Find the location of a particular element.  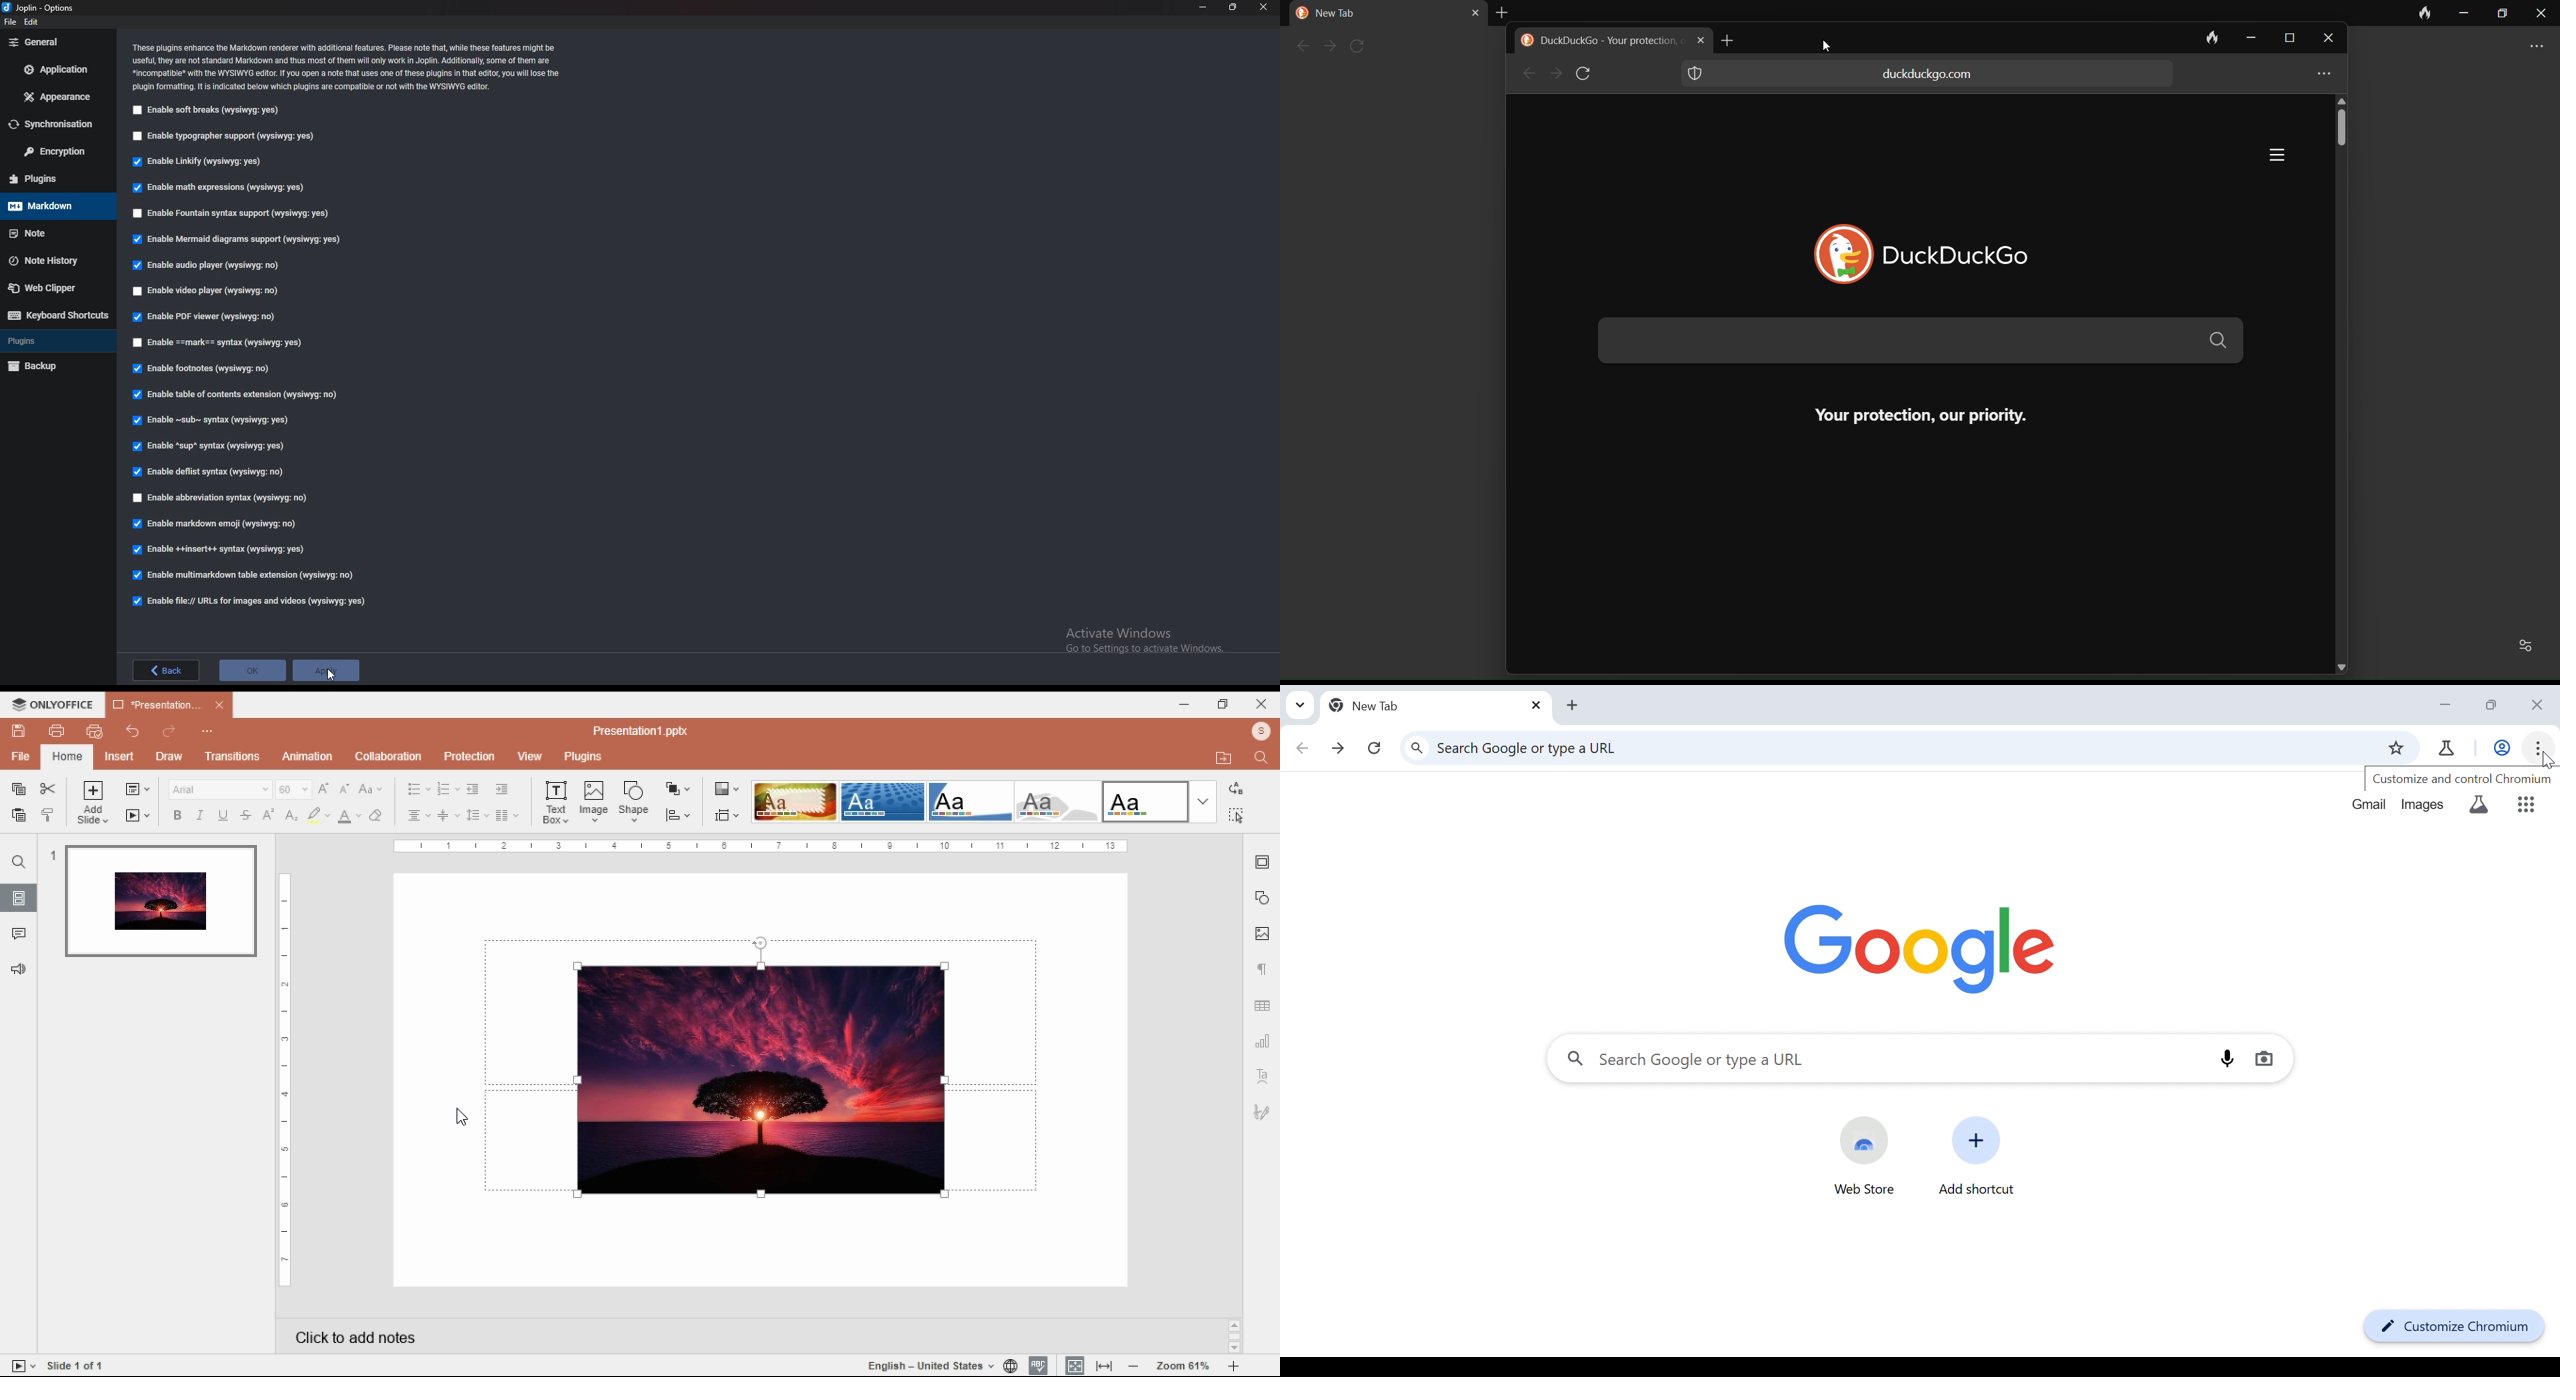

Scale is located at coordinates (282, 1078).